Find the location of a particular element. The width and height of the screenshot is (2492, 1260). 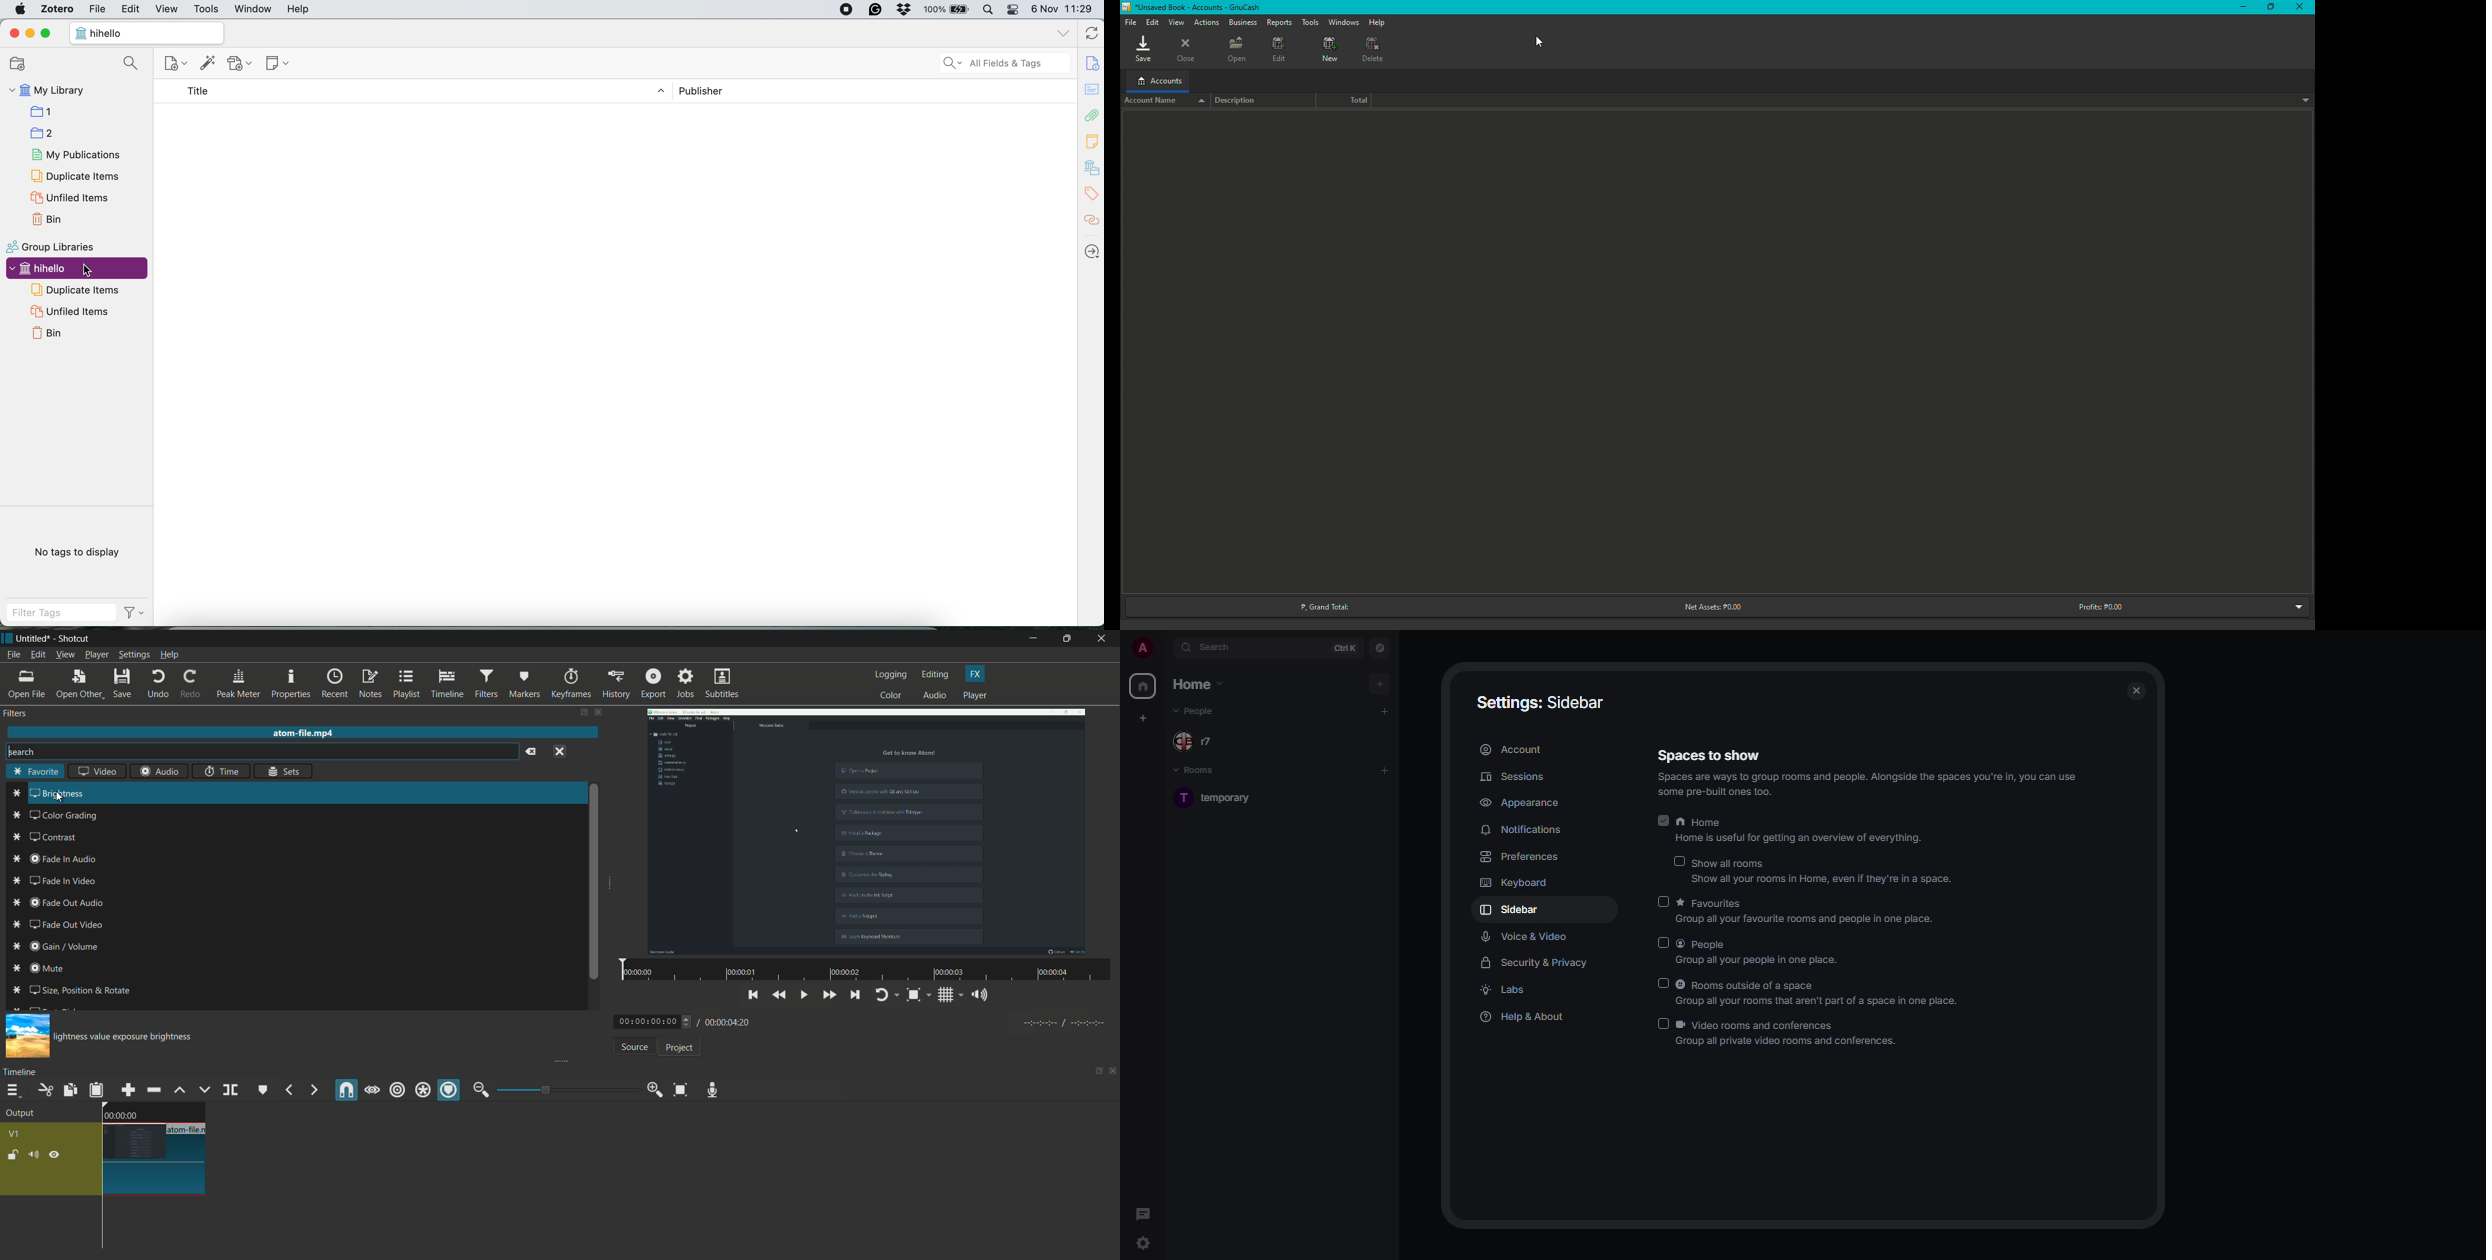

close panel is located at coordinates (1113, 1072).